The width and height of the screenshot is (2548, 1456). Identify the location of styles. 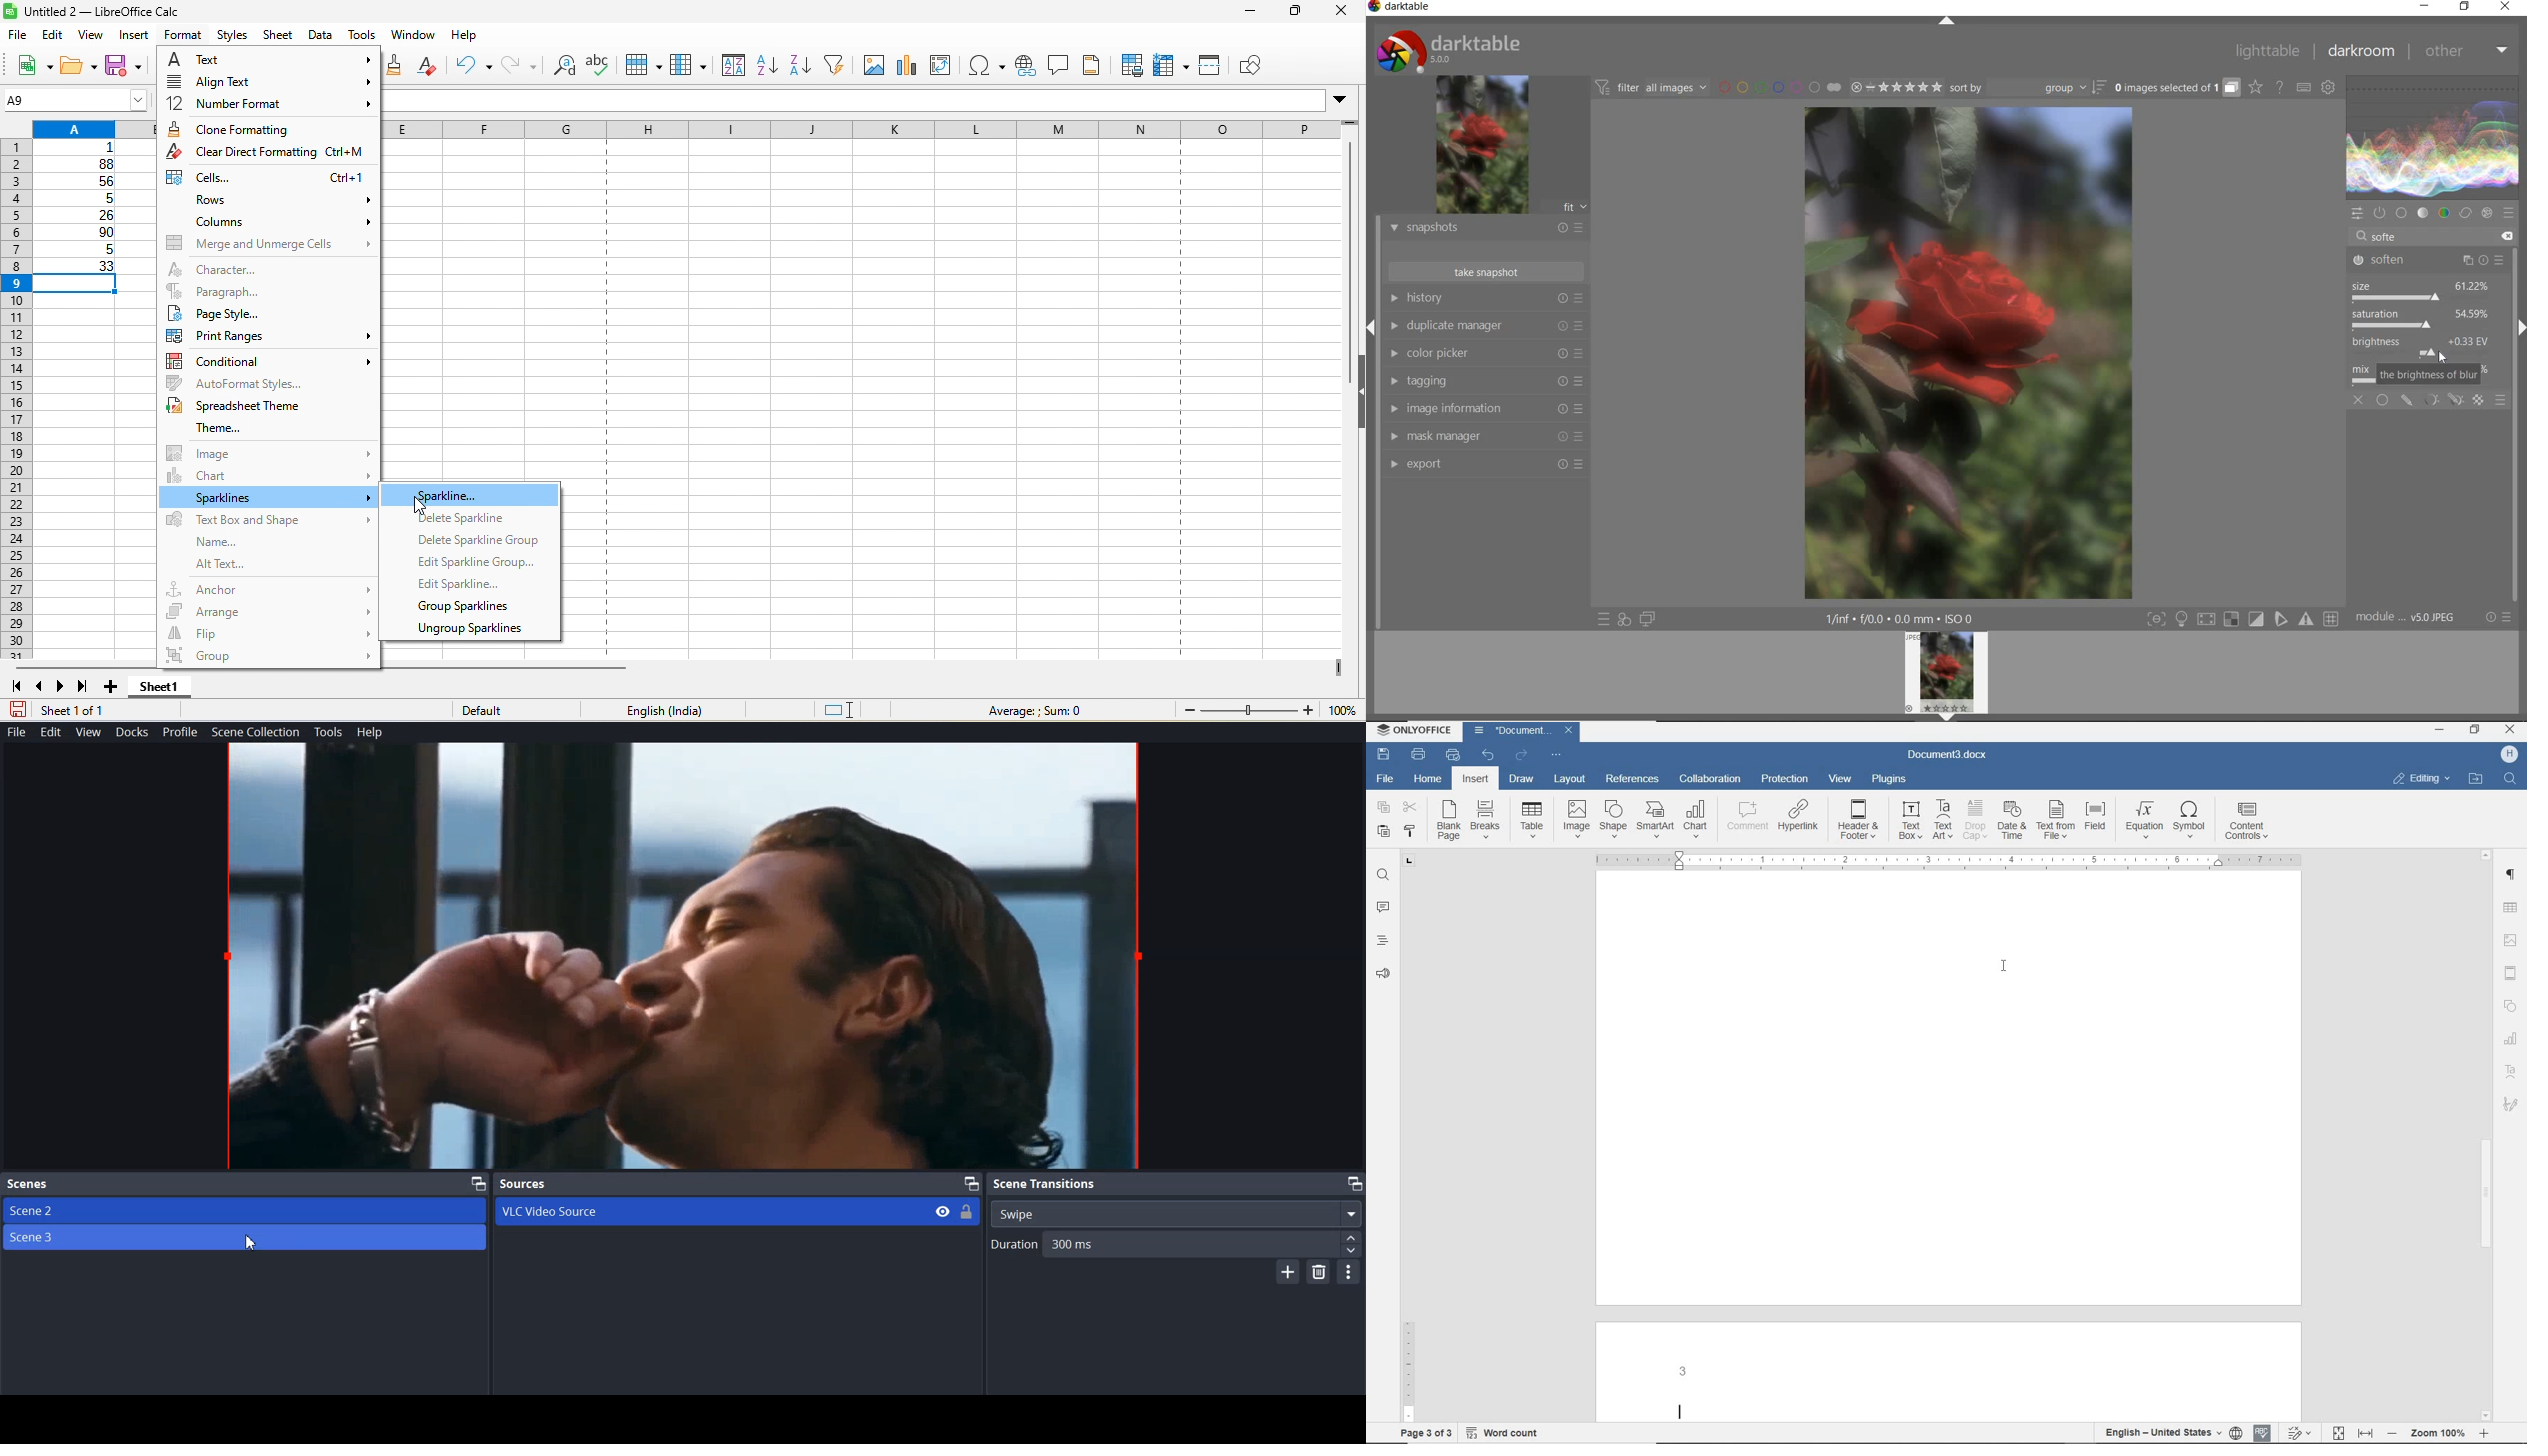
(234, 36).